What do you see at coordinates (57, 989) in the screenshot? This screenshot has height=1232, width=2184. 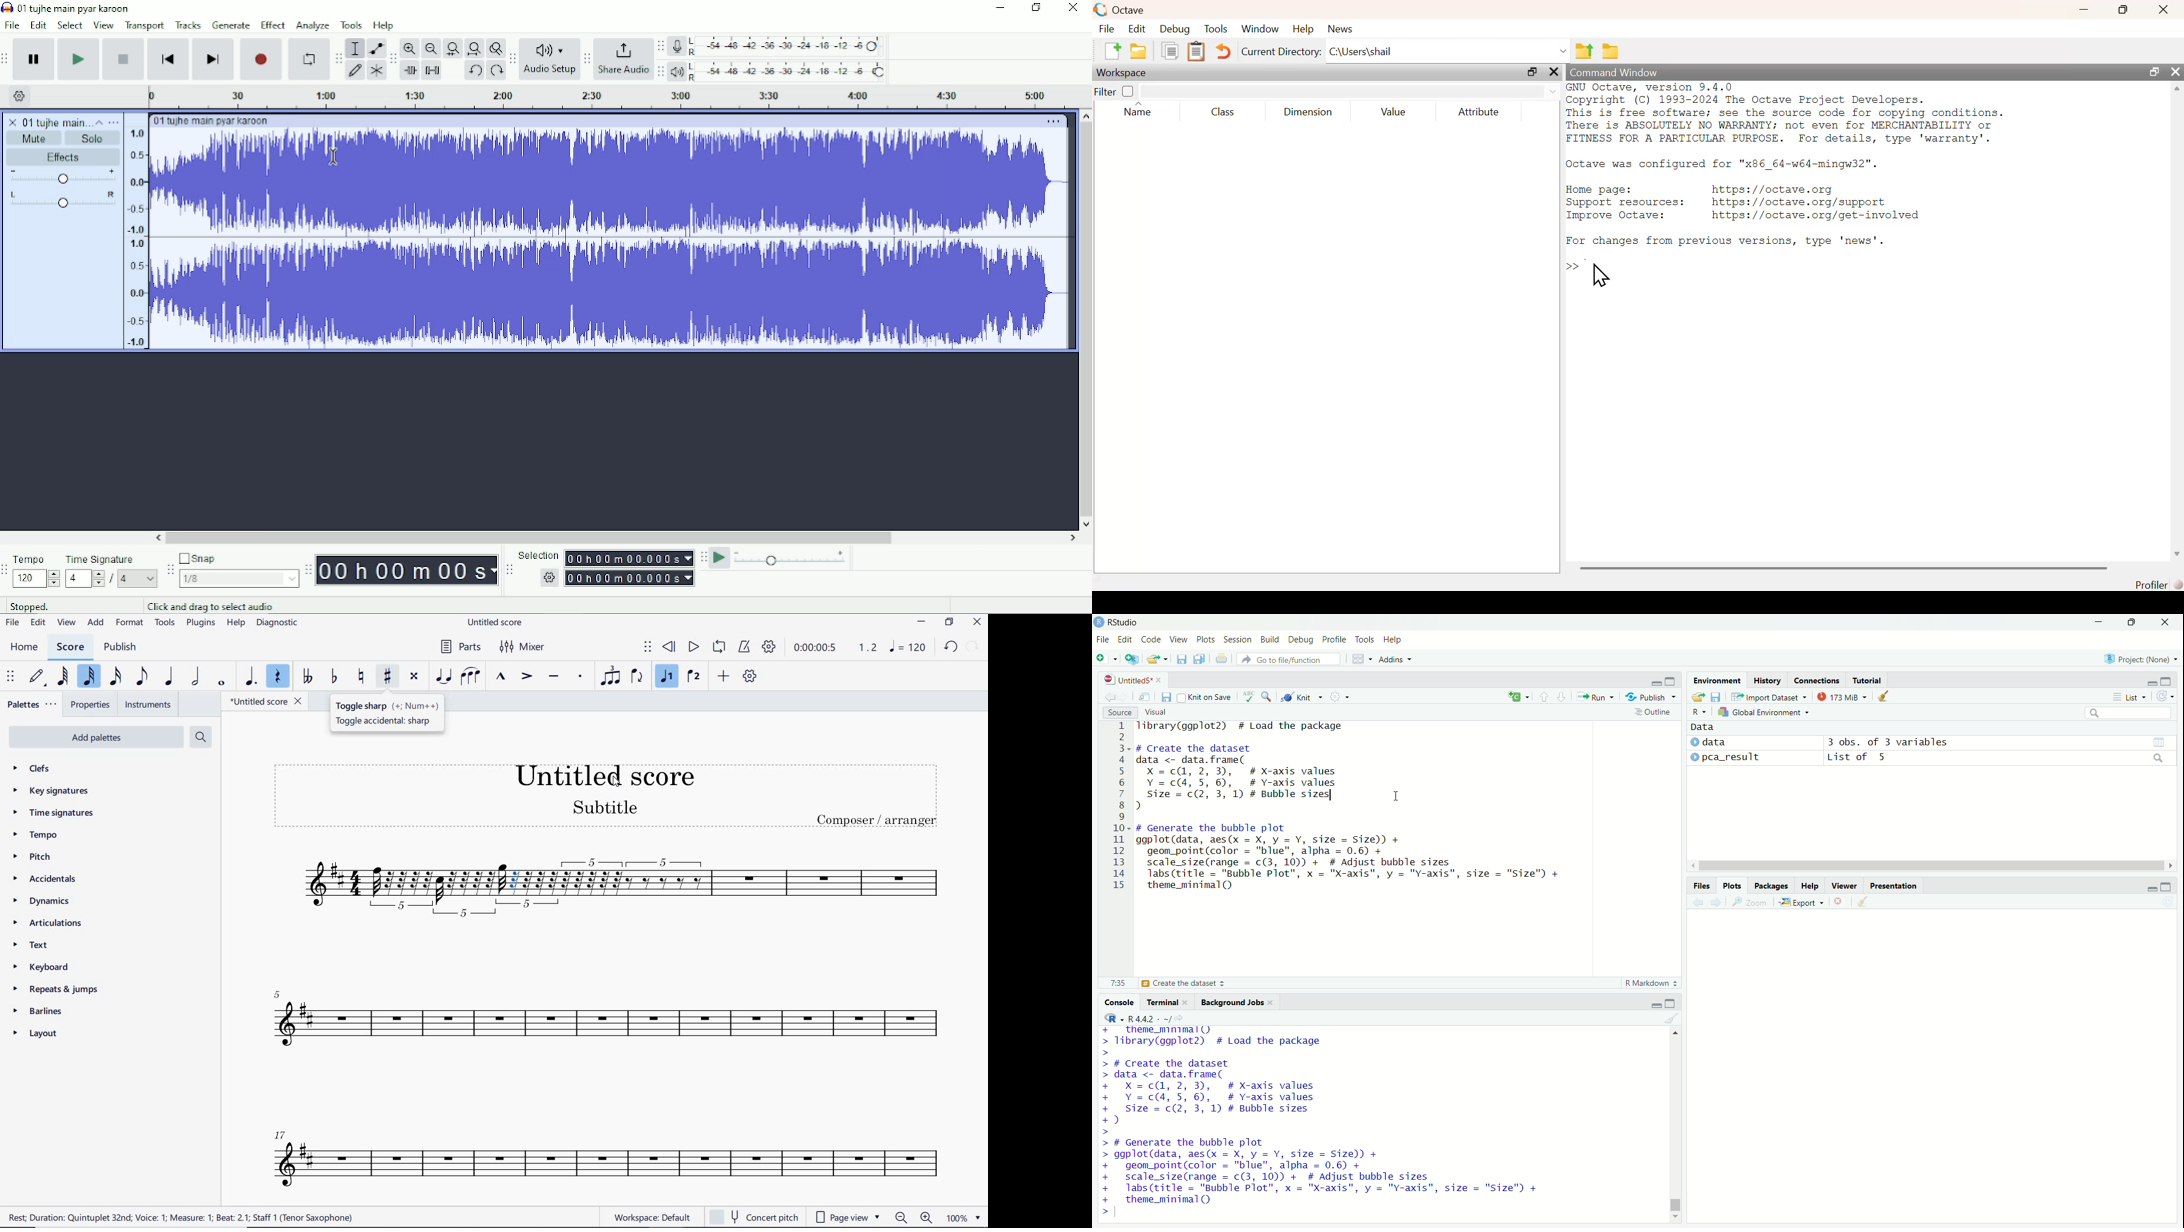 I see `REPEATS & JUMPS` at bounding box center [57, 989].